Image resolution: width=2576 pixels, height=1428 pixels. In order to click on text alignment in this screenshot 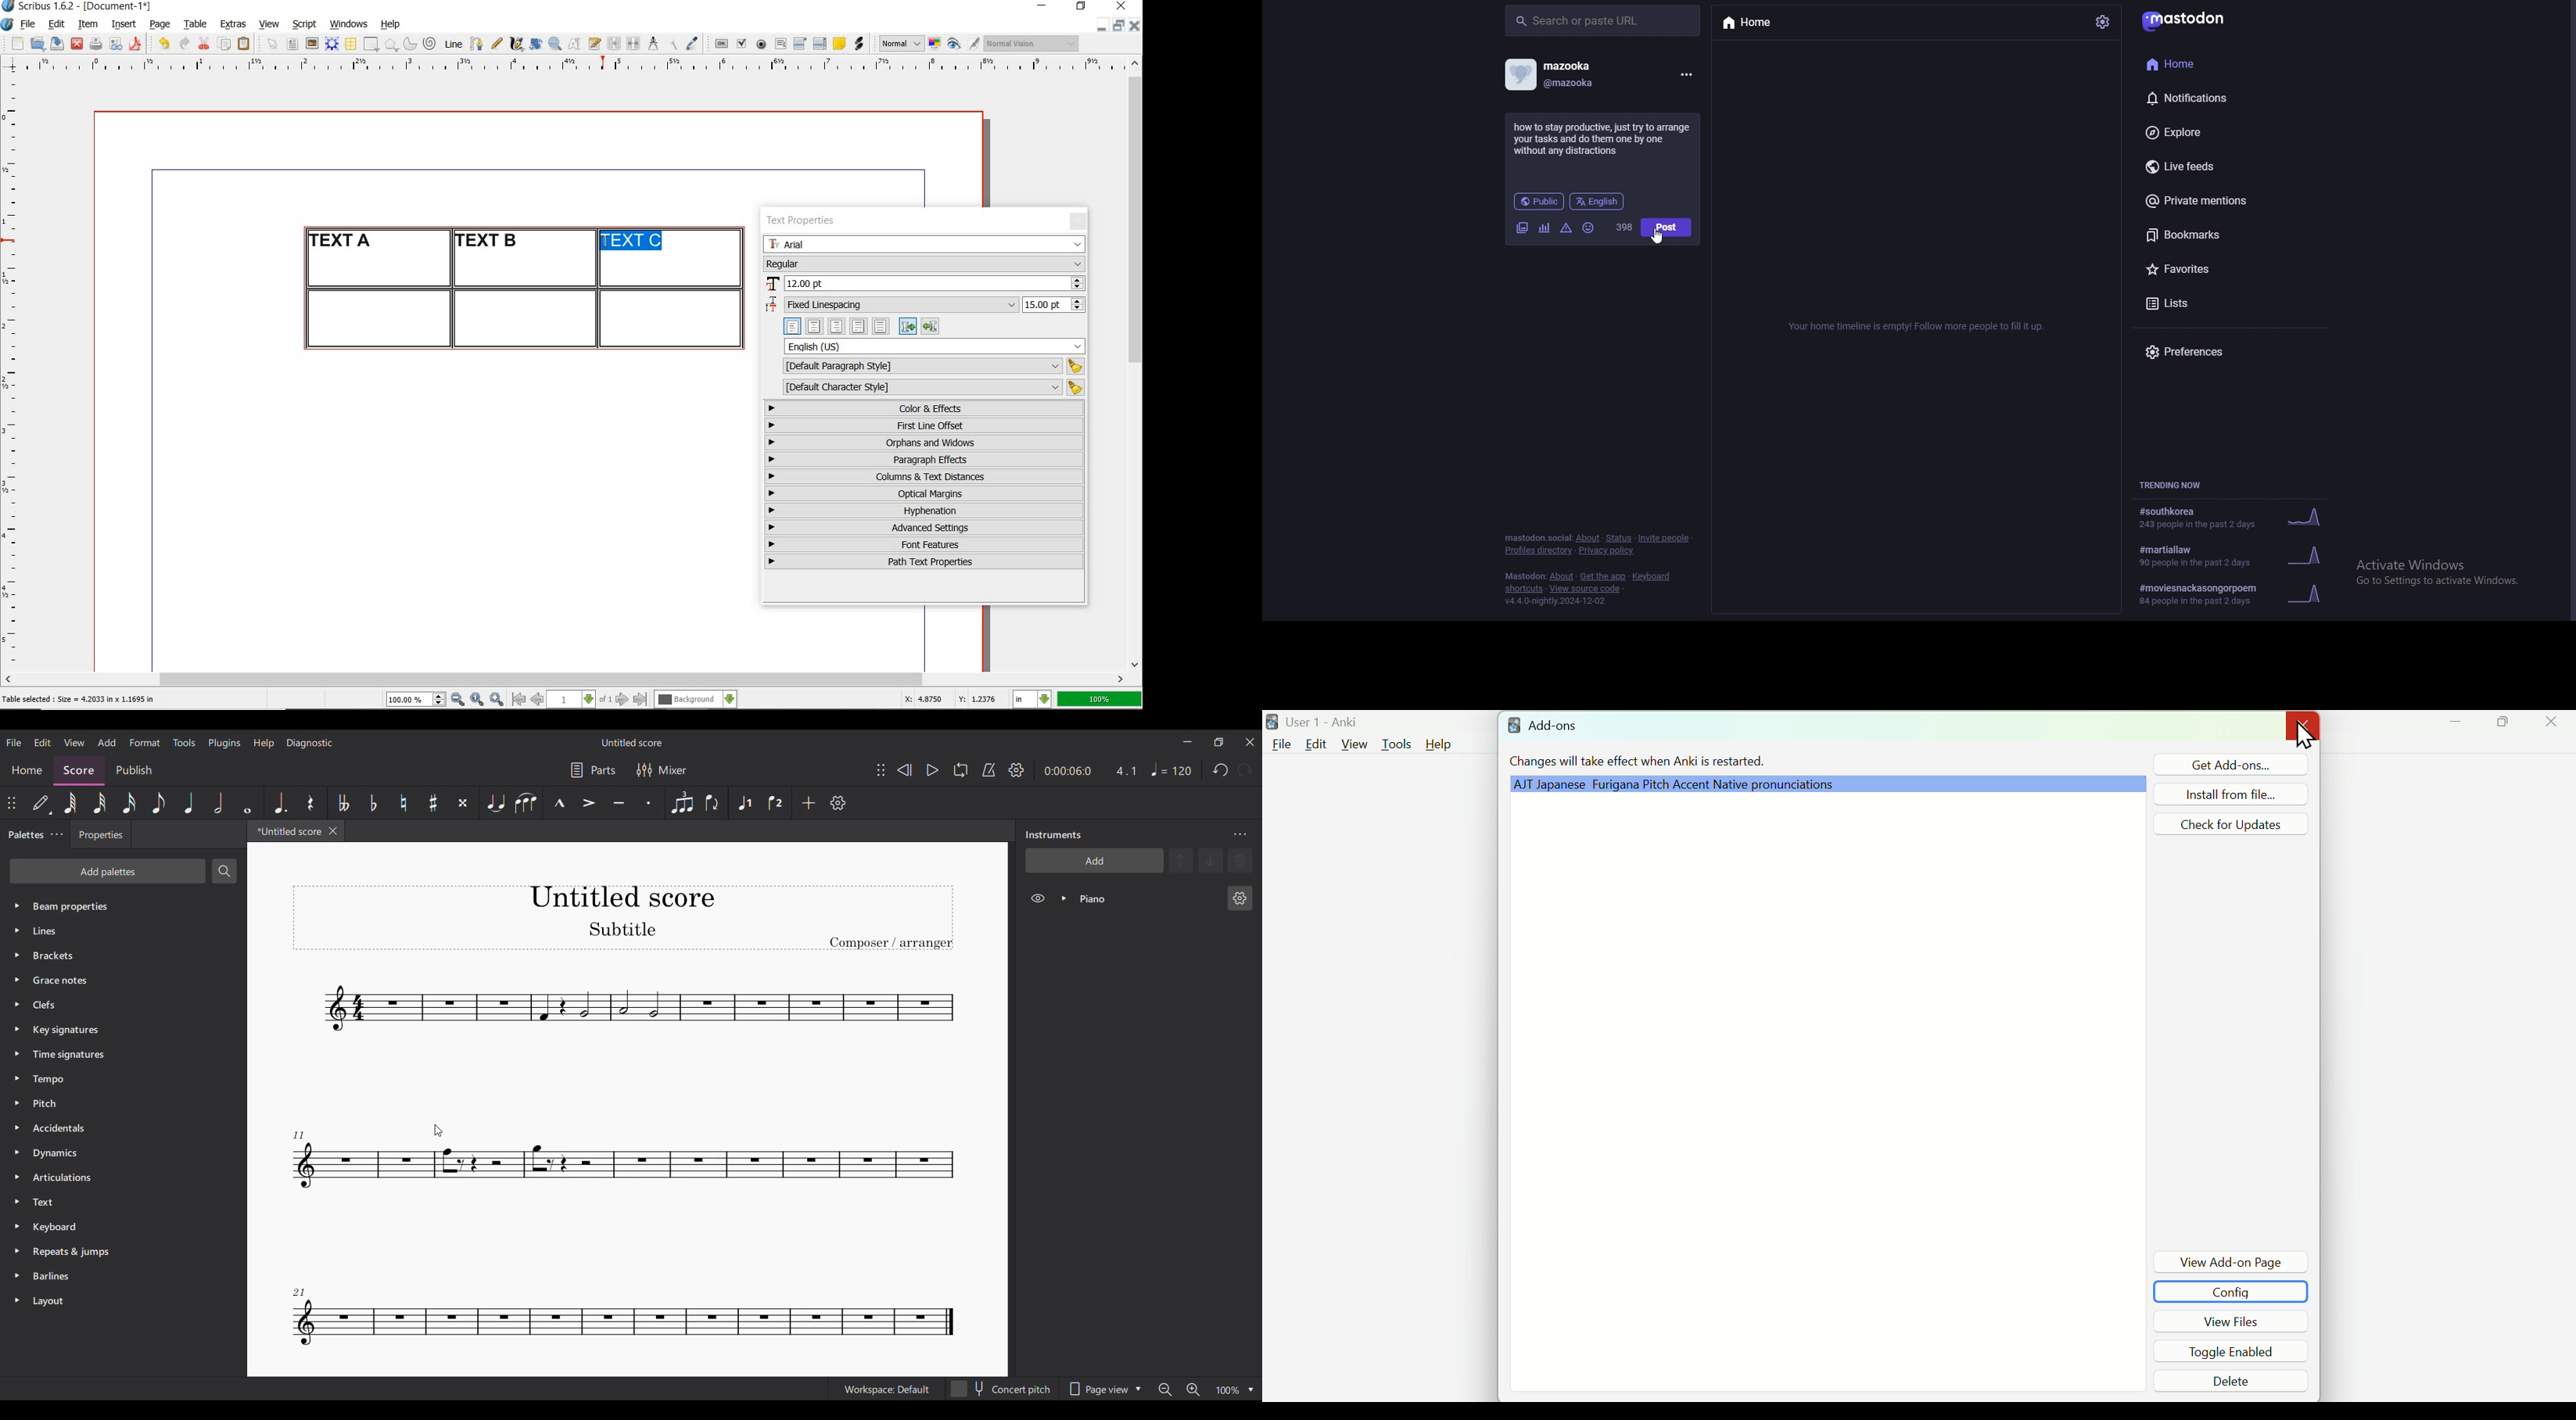, I will do `click(861, 326)`.